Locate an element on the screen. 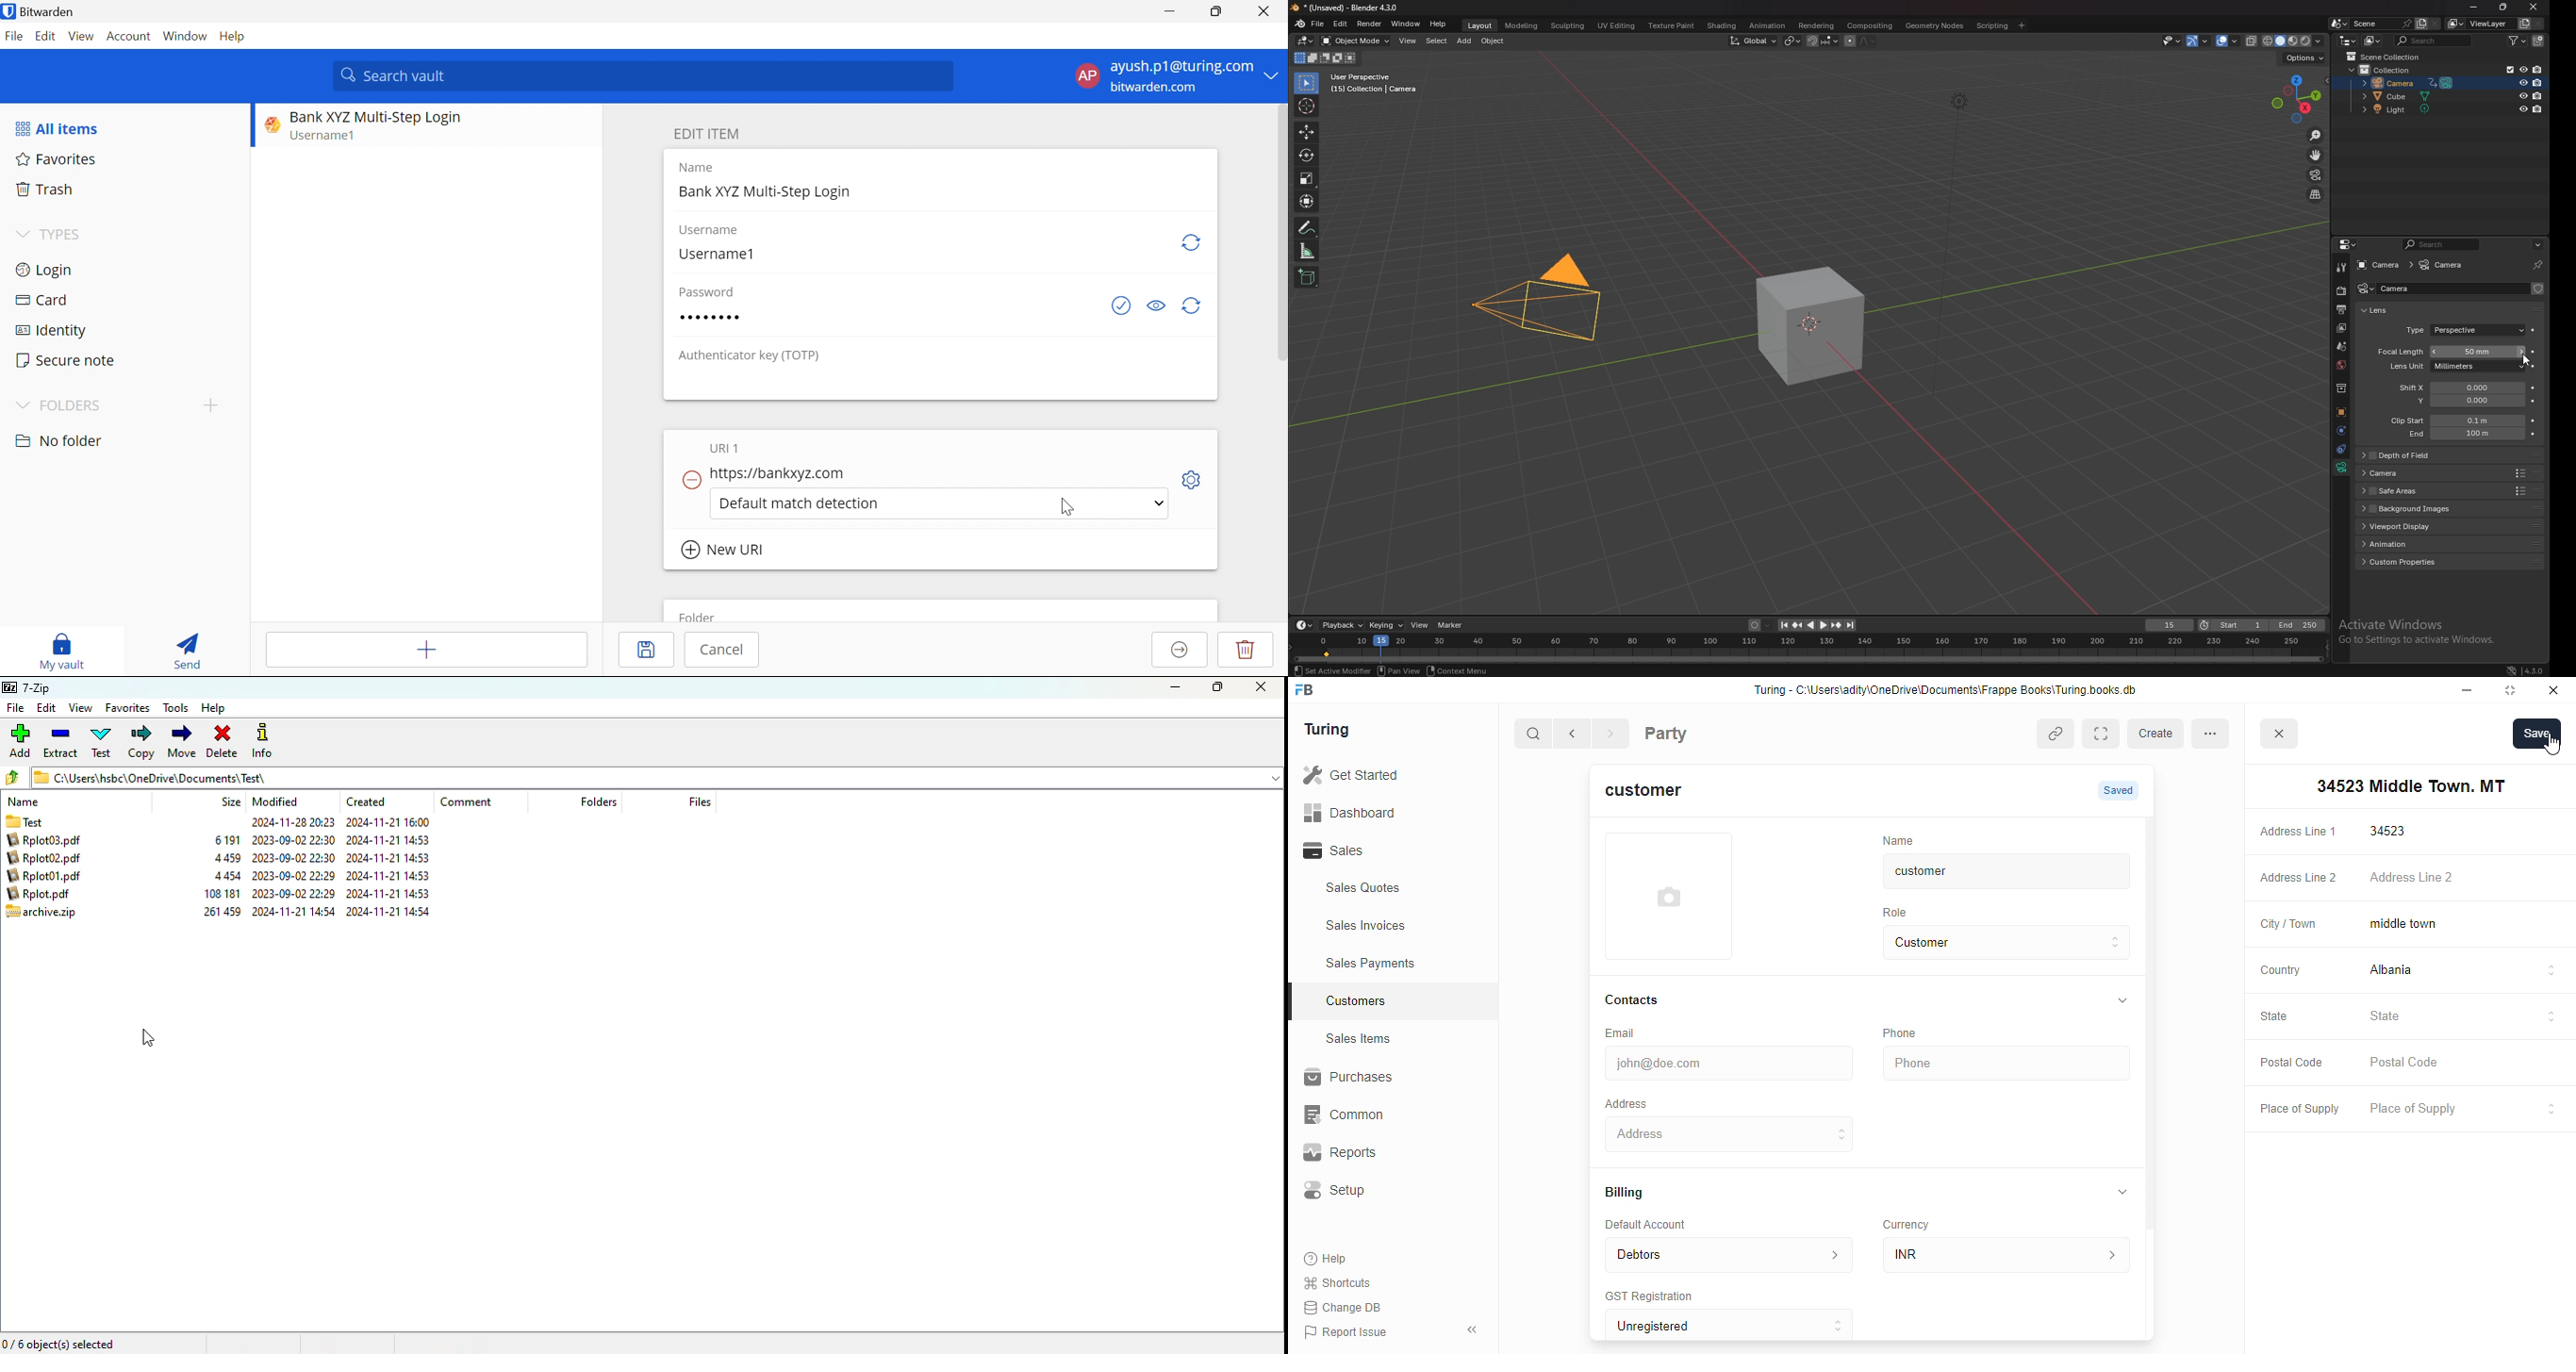 The image size is (2576, 1372). cursor is located at coordinates (1308, 105).